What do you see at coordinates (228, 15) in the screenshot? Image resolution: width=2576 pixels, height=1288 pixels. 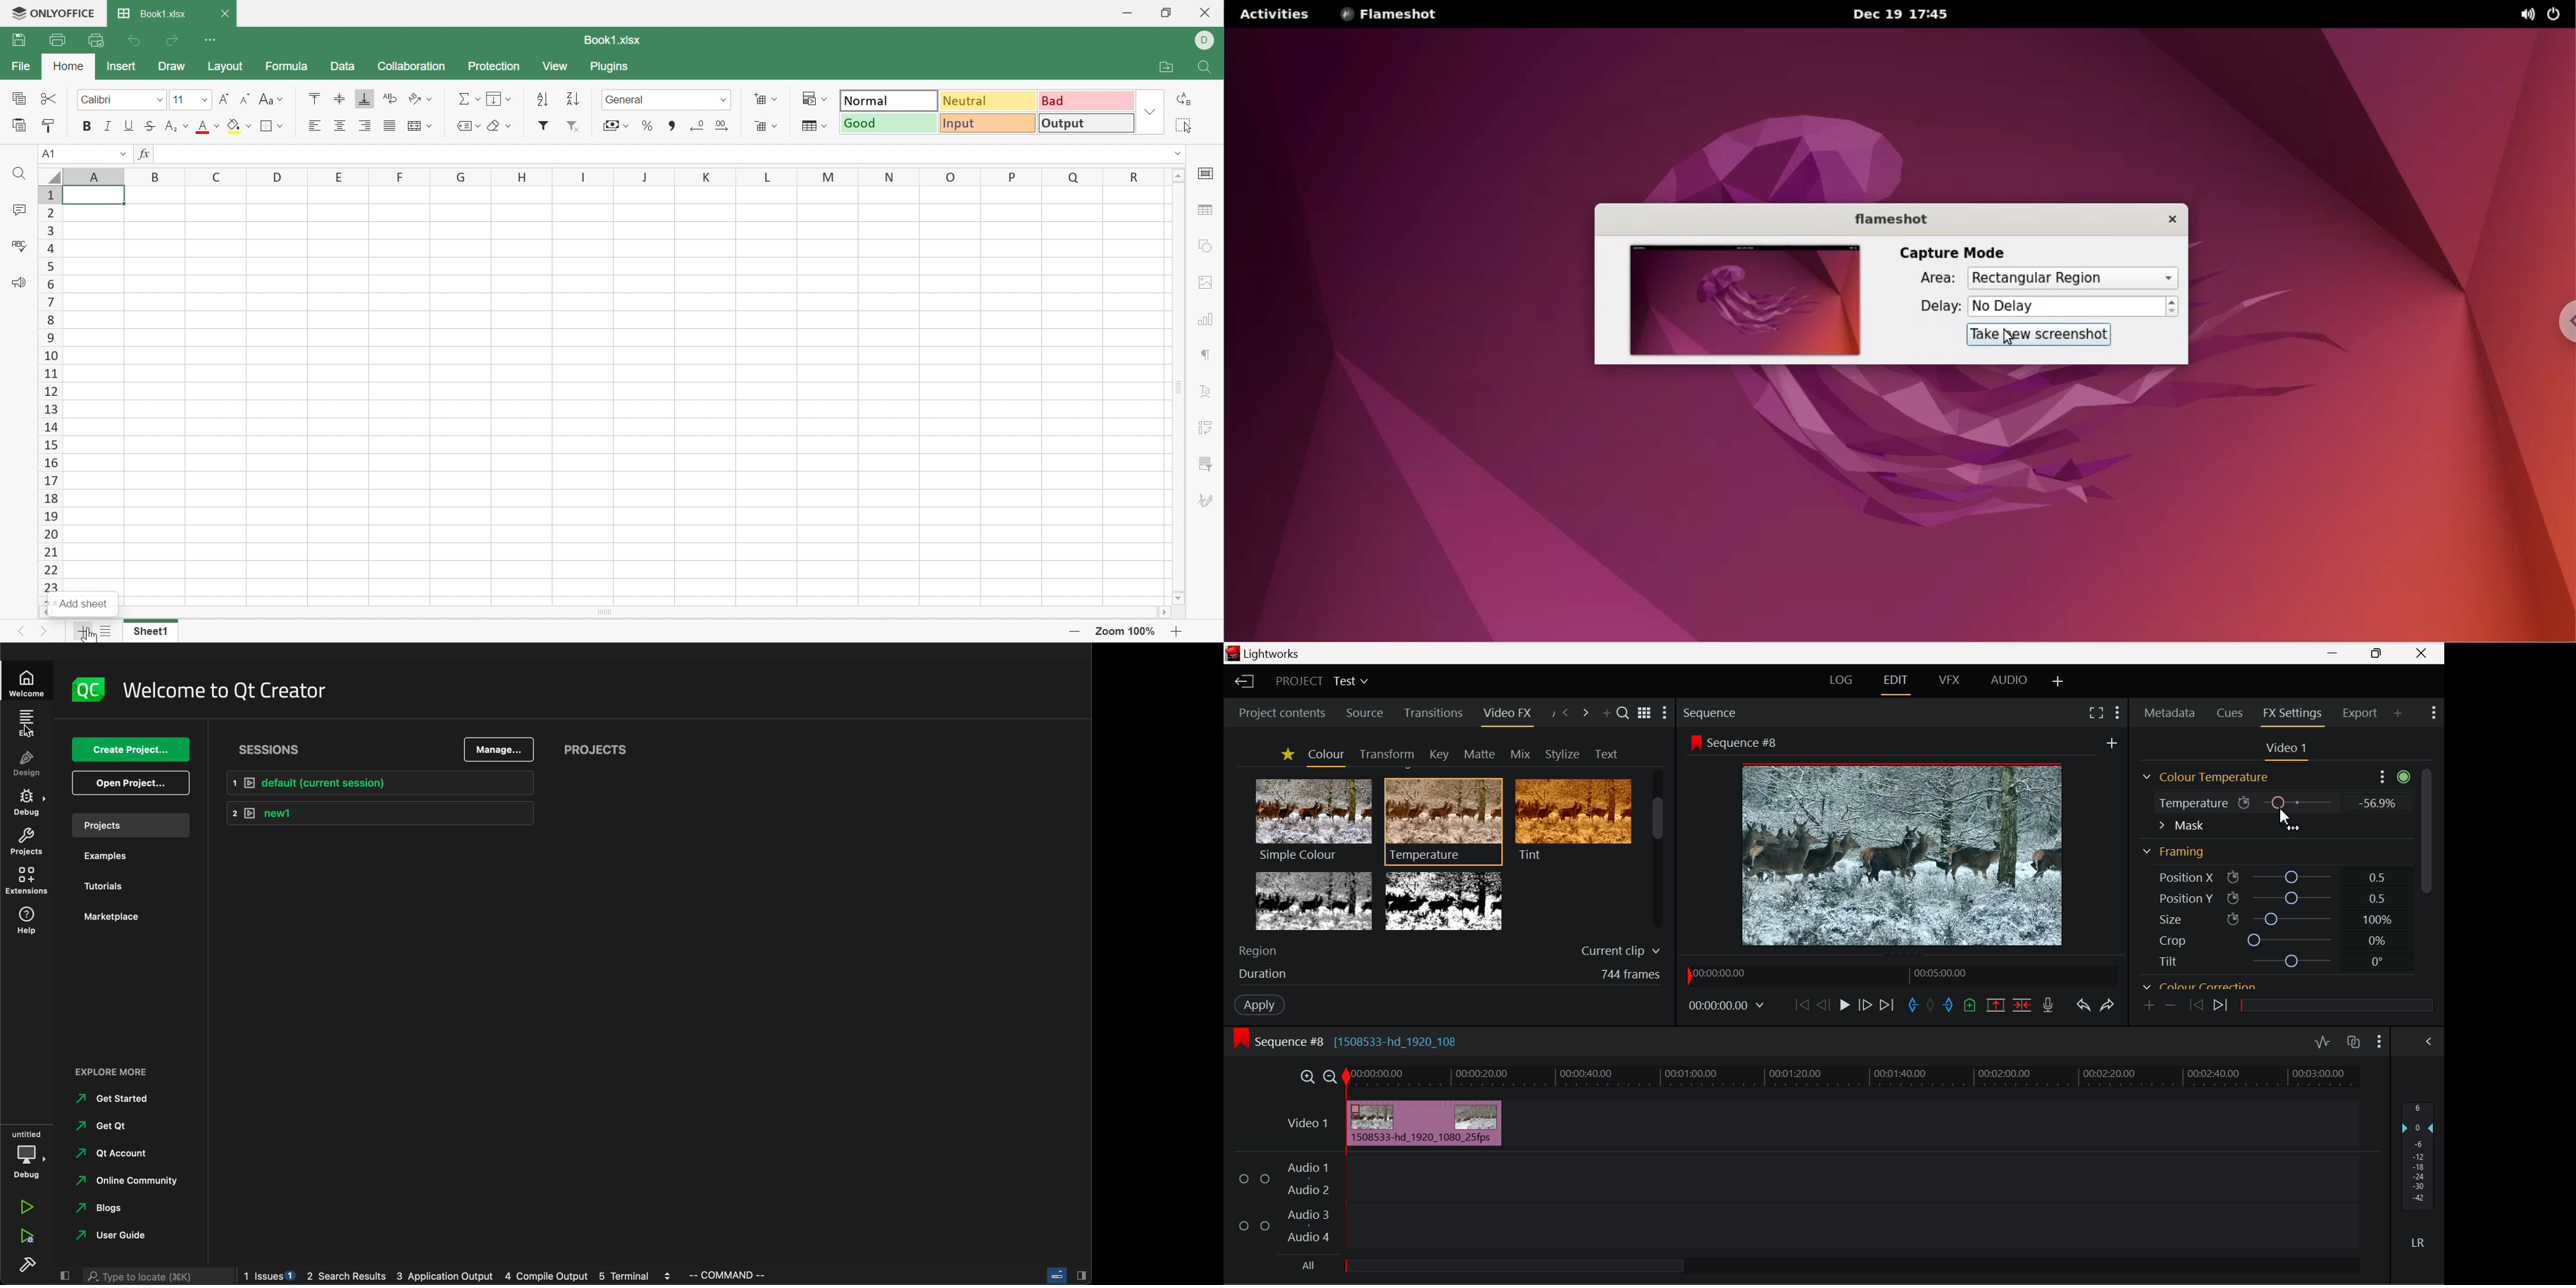 I see `Close` at bounding box center [228, 15].